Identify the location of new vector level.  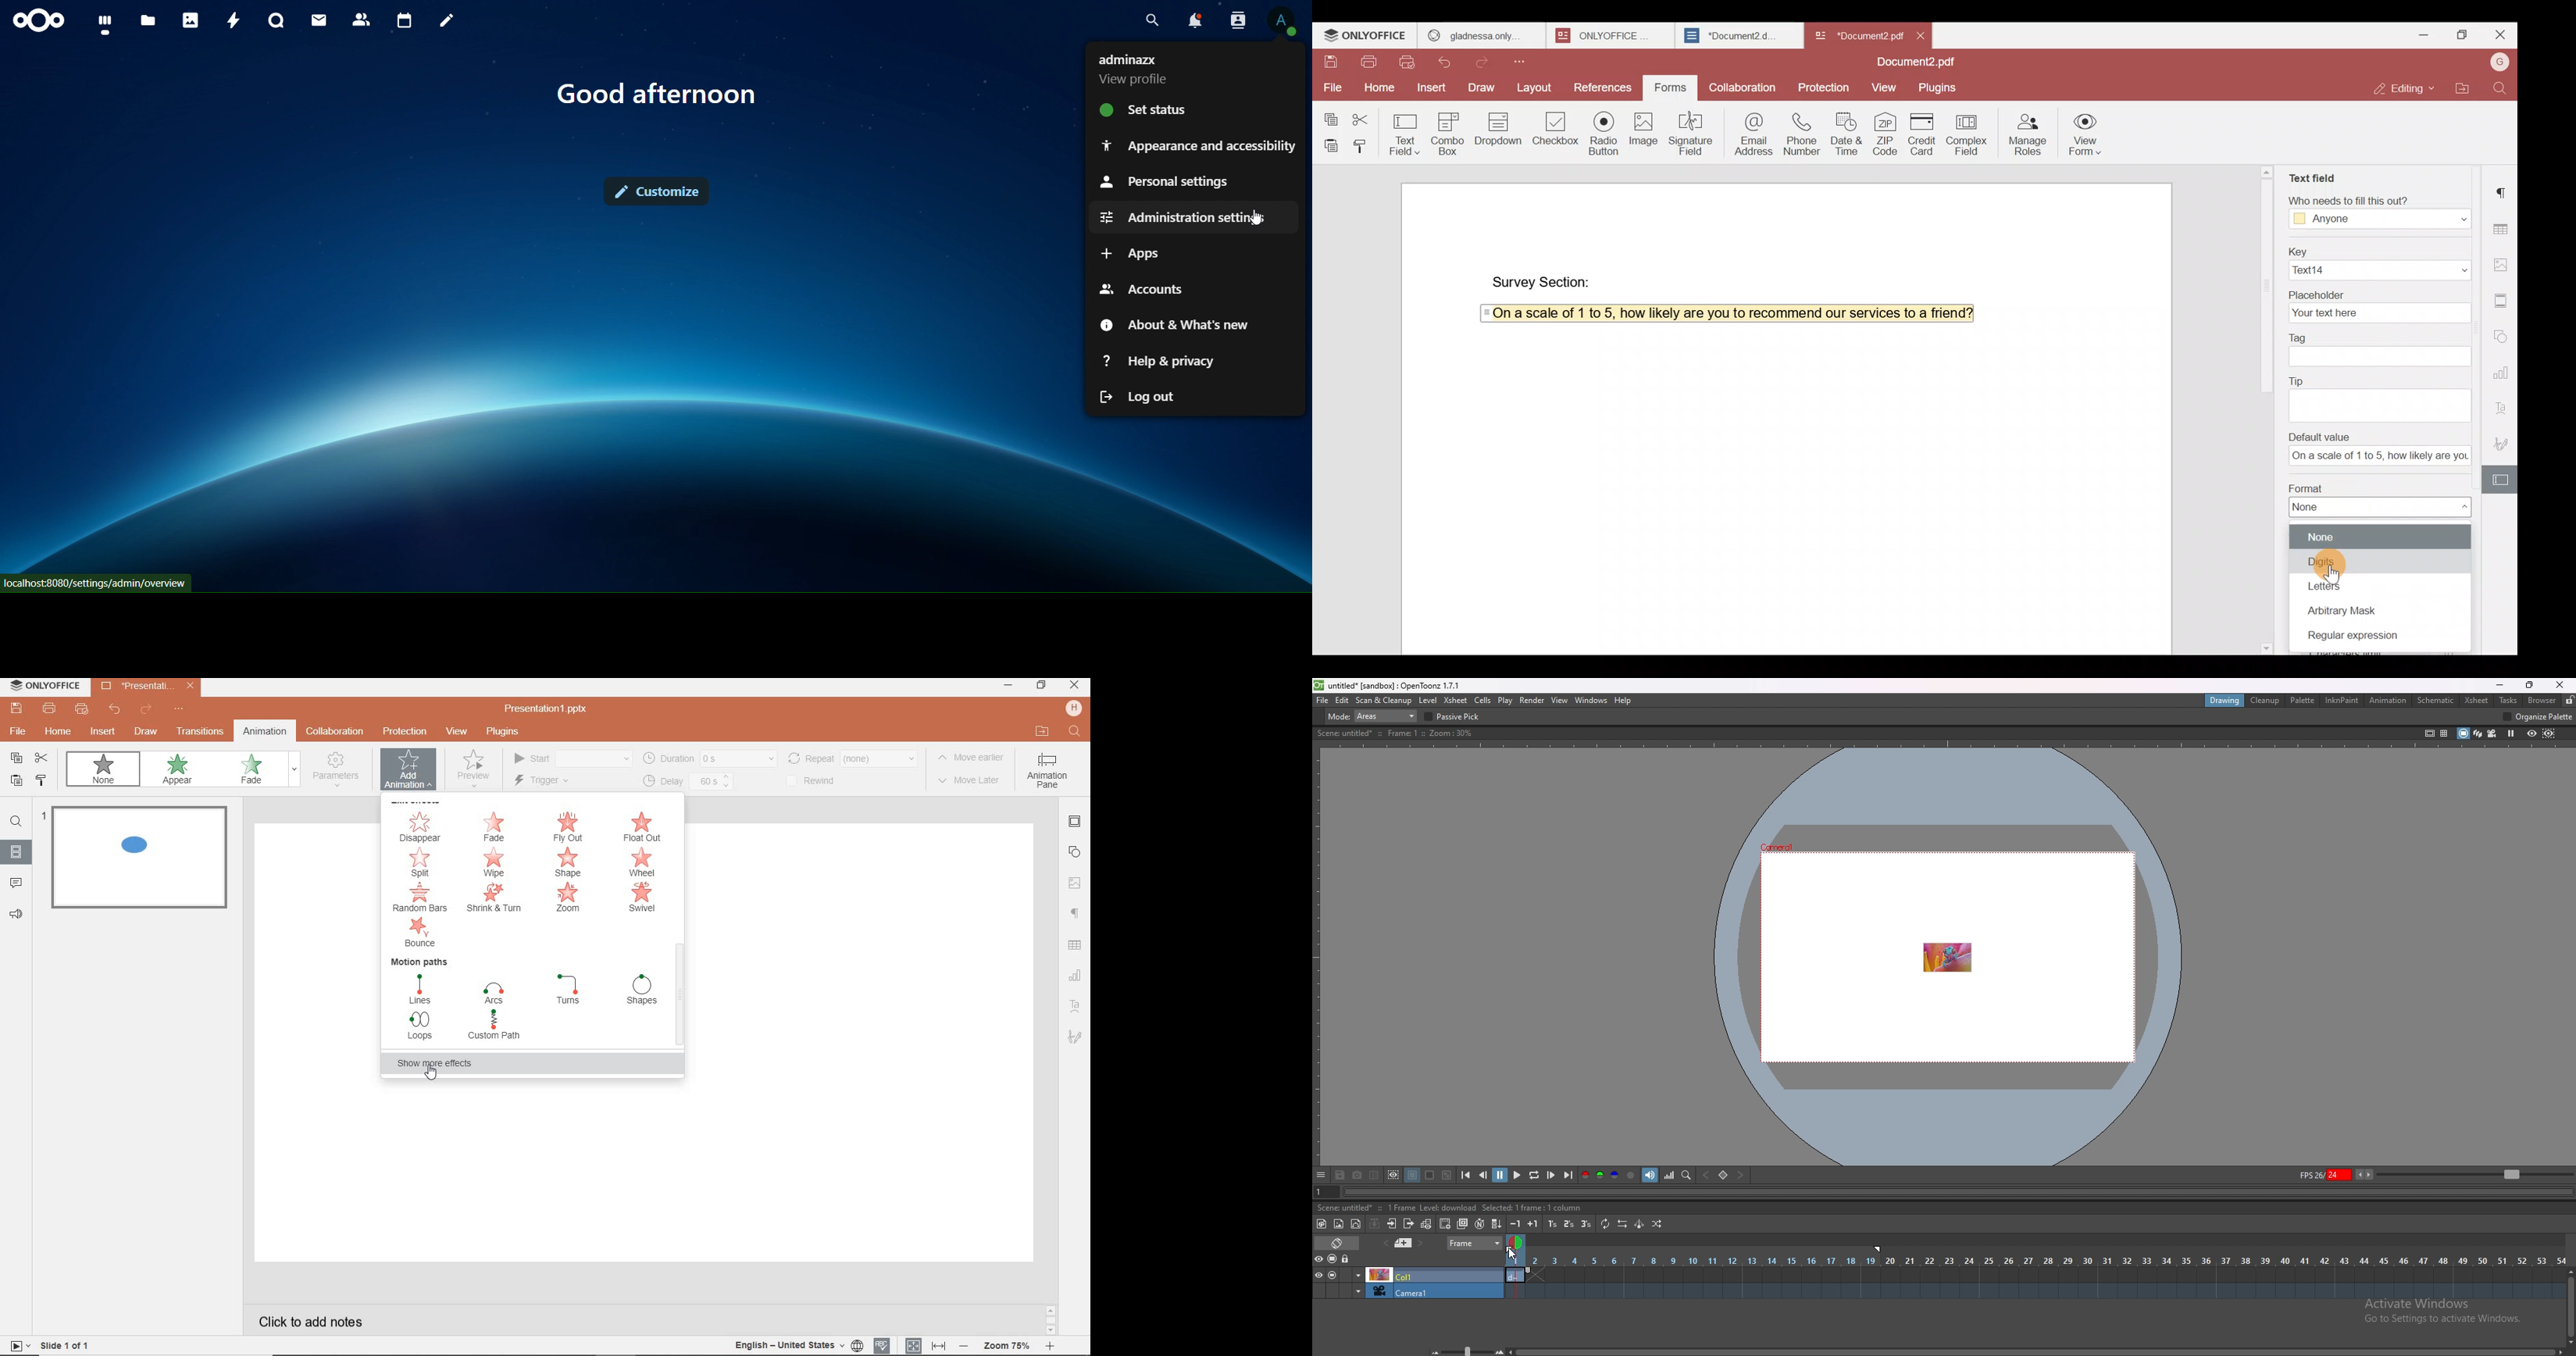
(1356, 1224).